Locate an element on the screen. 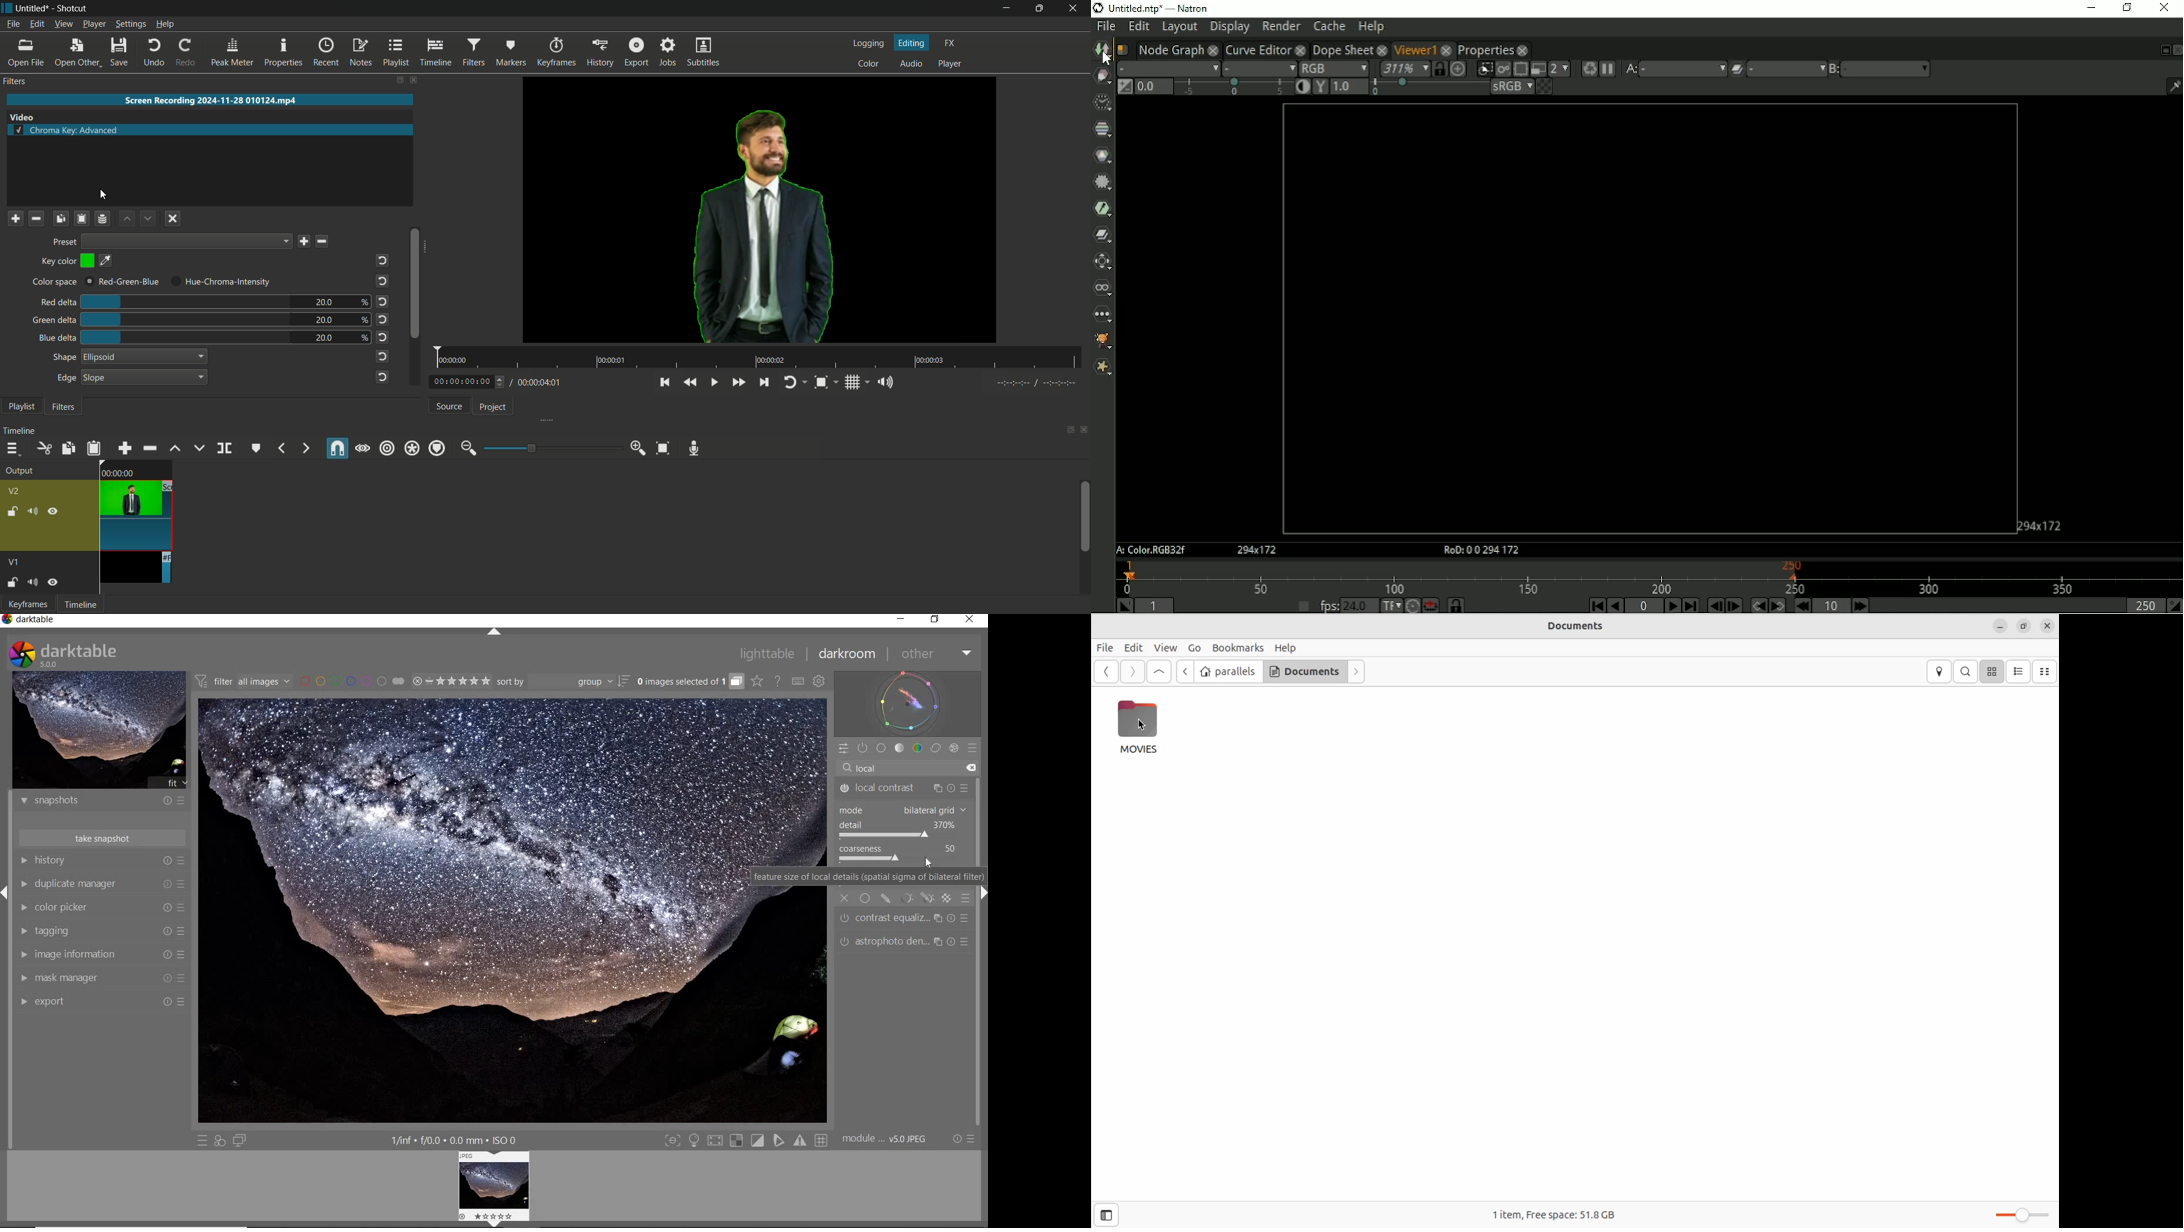 The width and height of the screenshot is (2184, 1232). Switched off is located at coordinates (845, 919).